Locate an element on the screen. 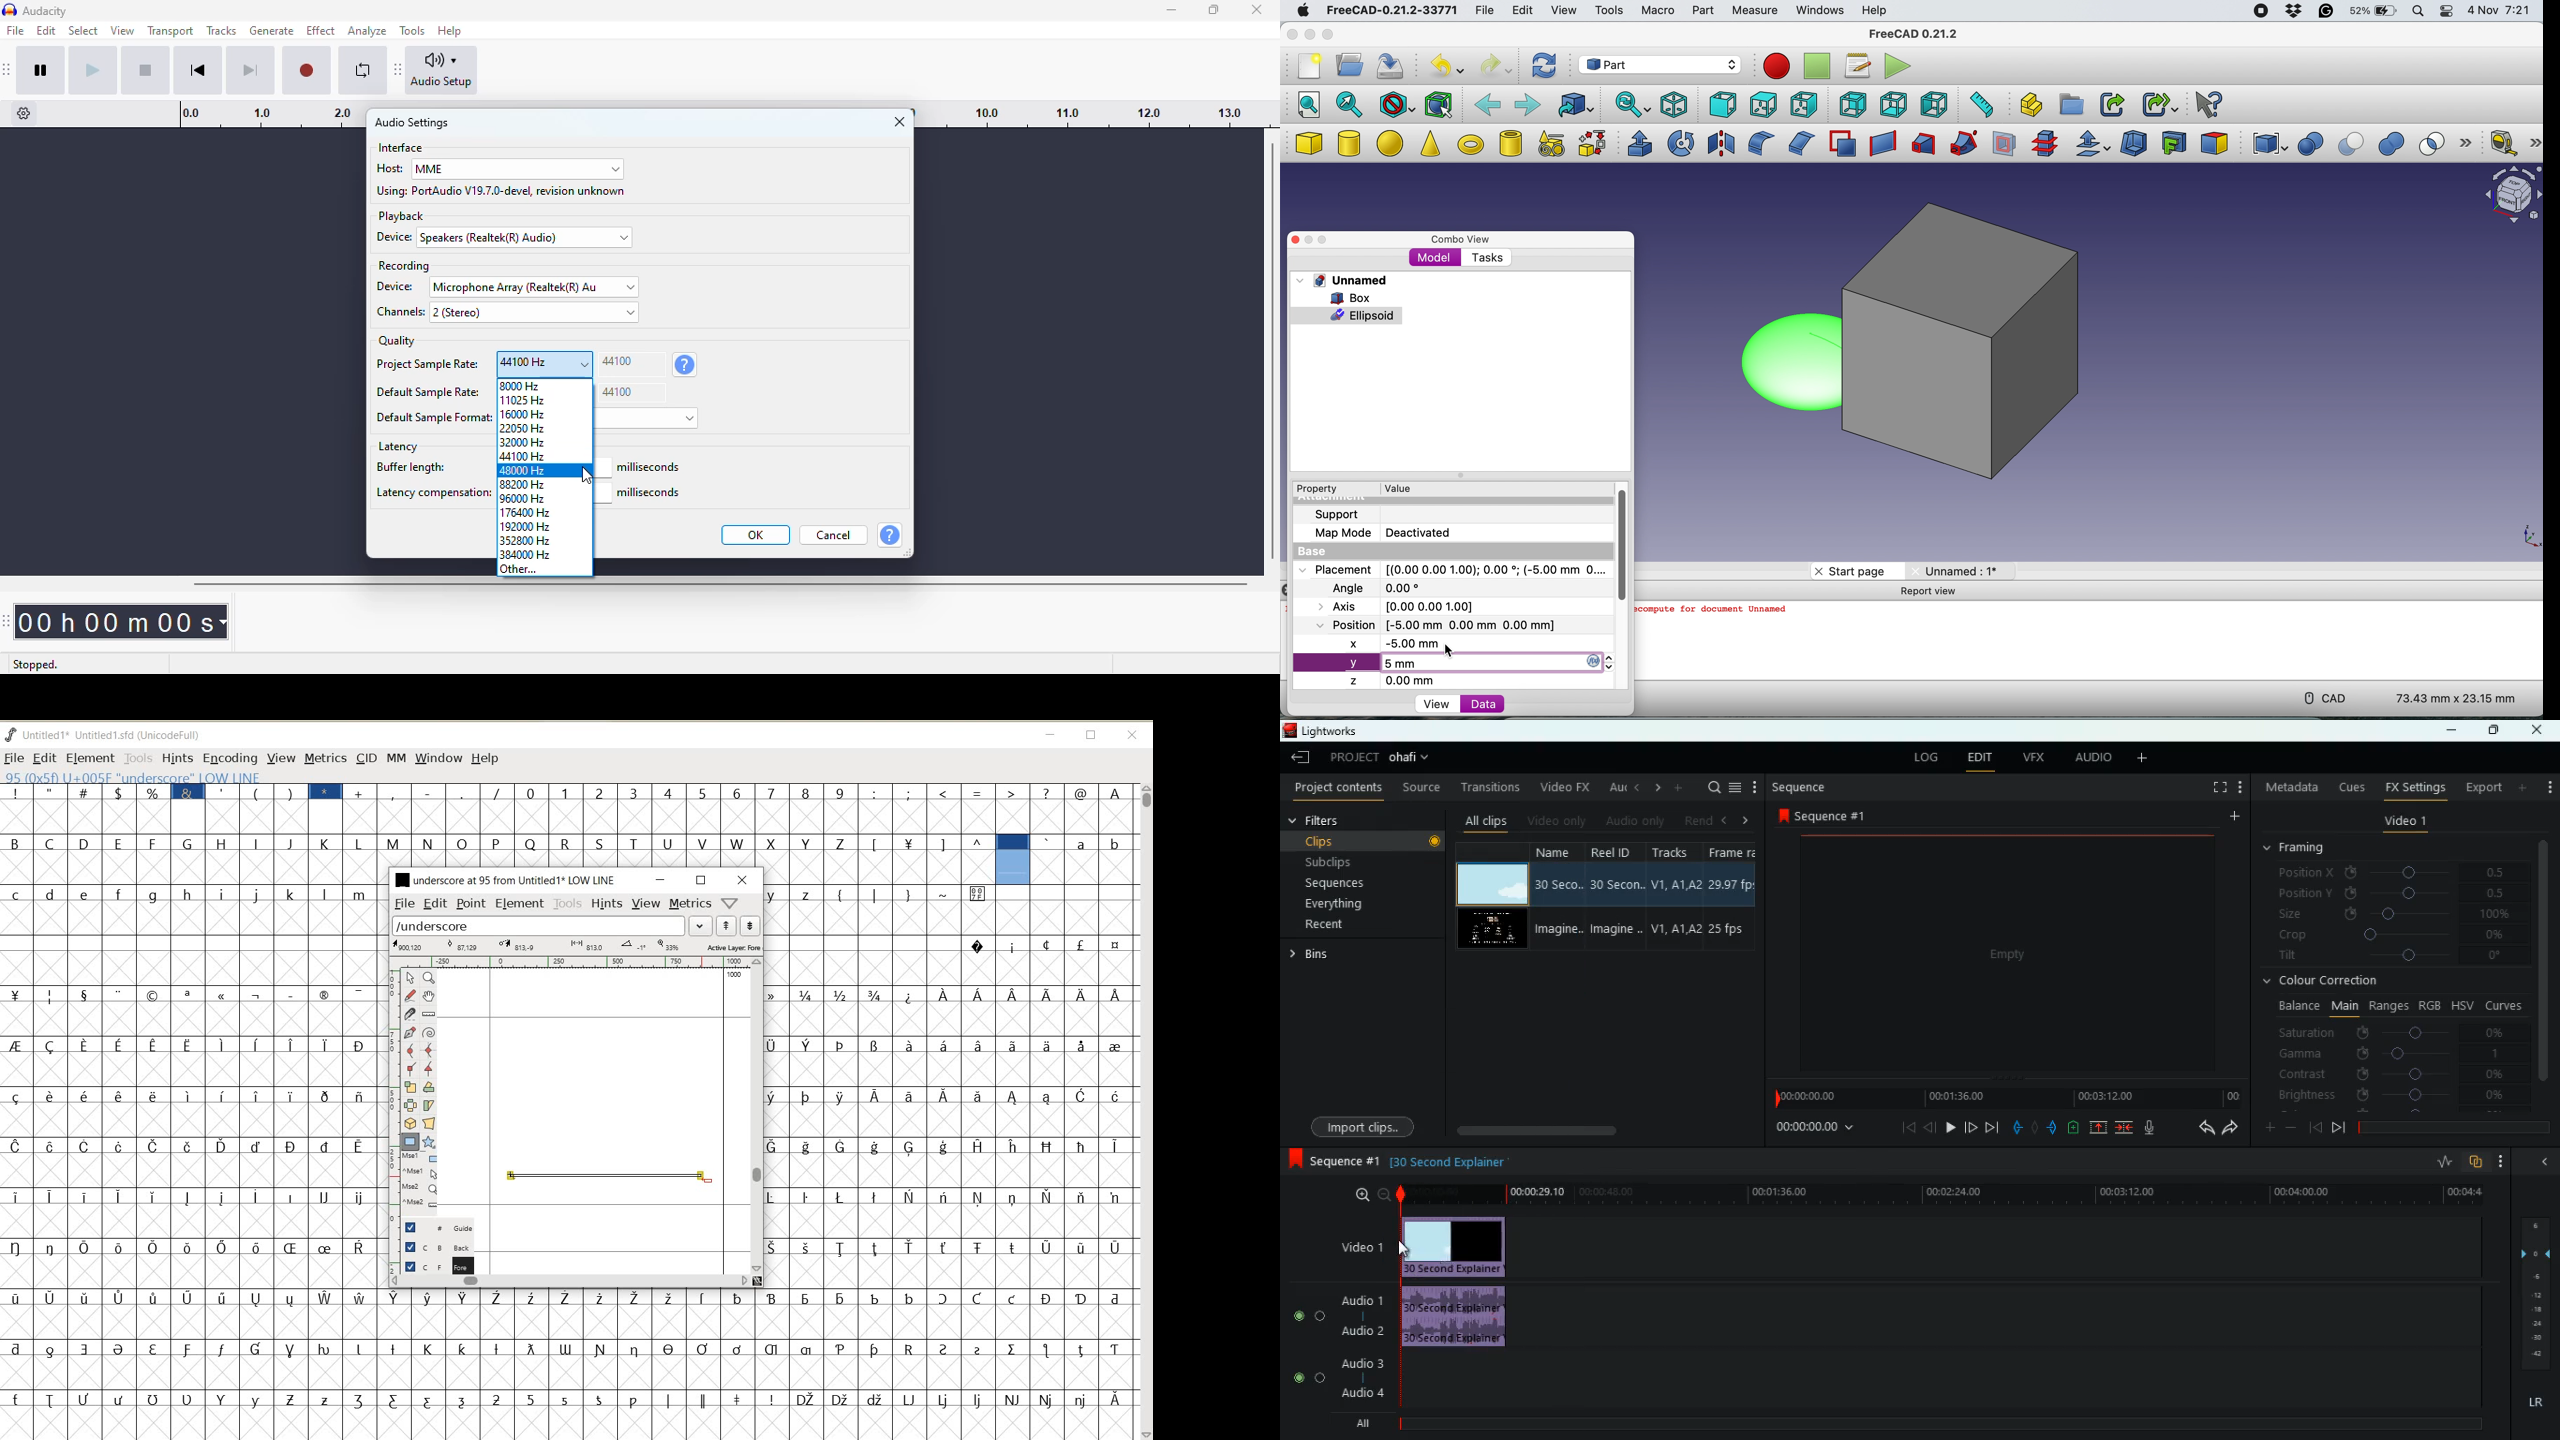 This screenshot has width=2576, height=1456. video 1 is located at coordinates (1364, 1246).